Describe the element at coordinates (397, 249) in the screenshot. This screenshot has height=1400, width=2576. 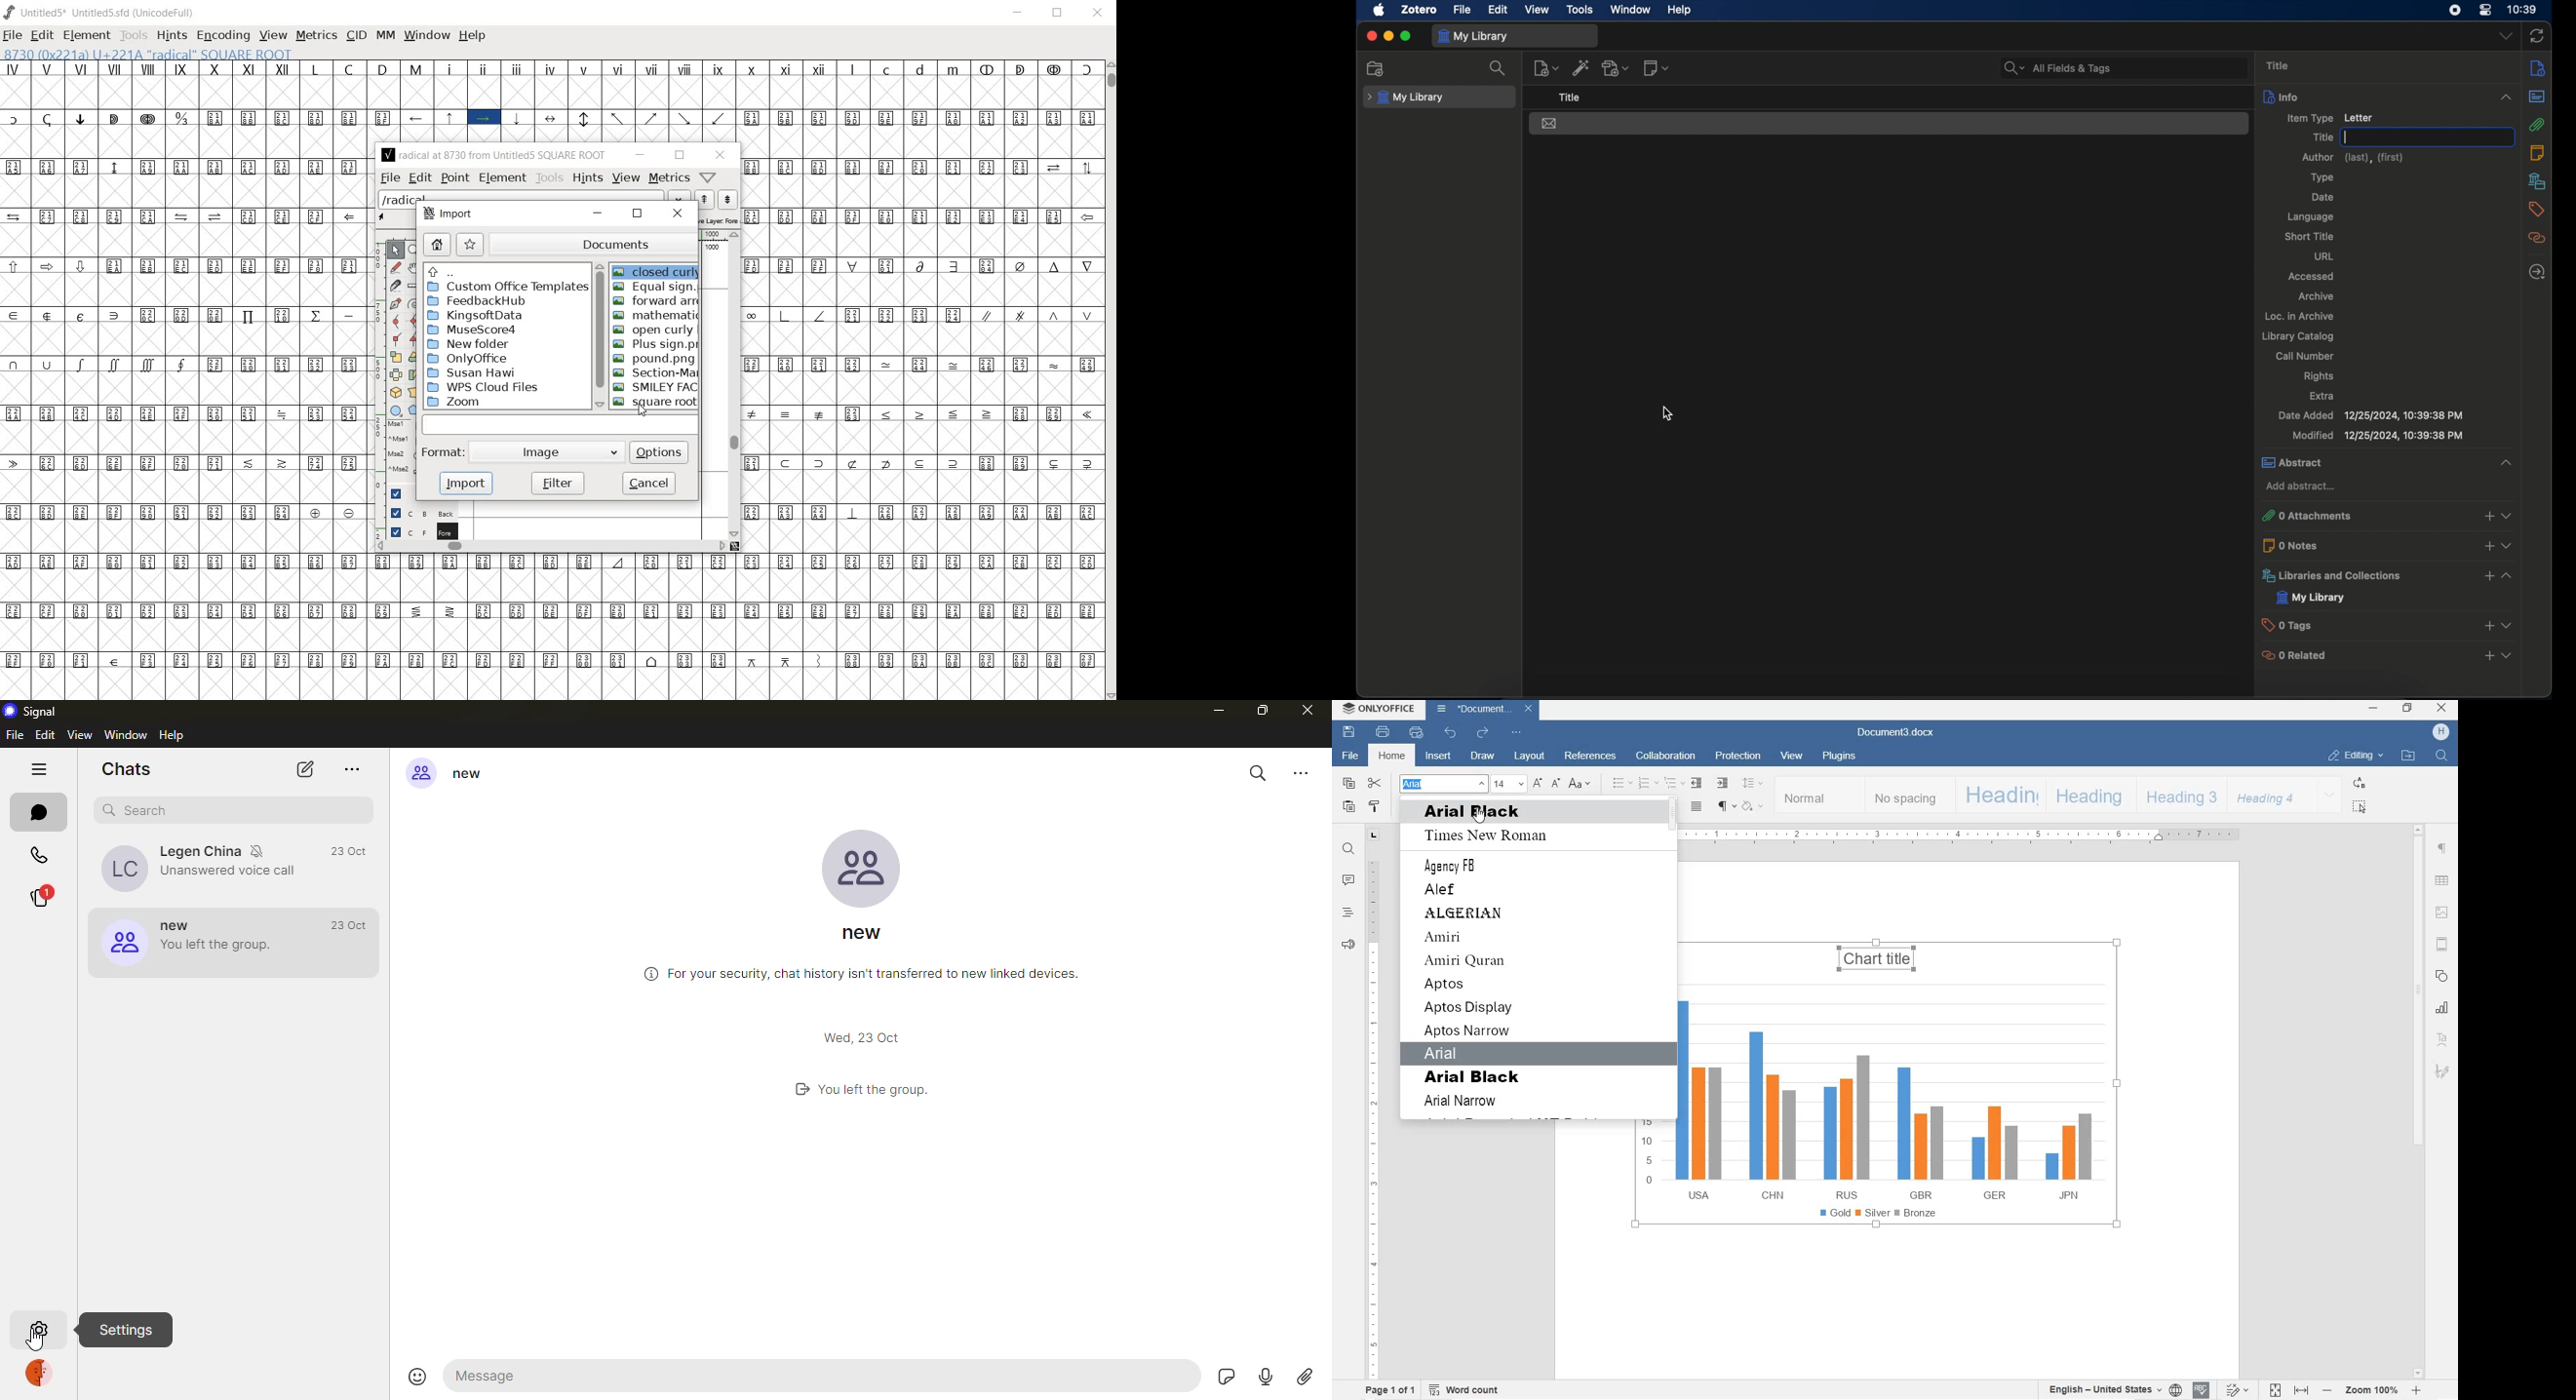
I see `pointer` at that location.